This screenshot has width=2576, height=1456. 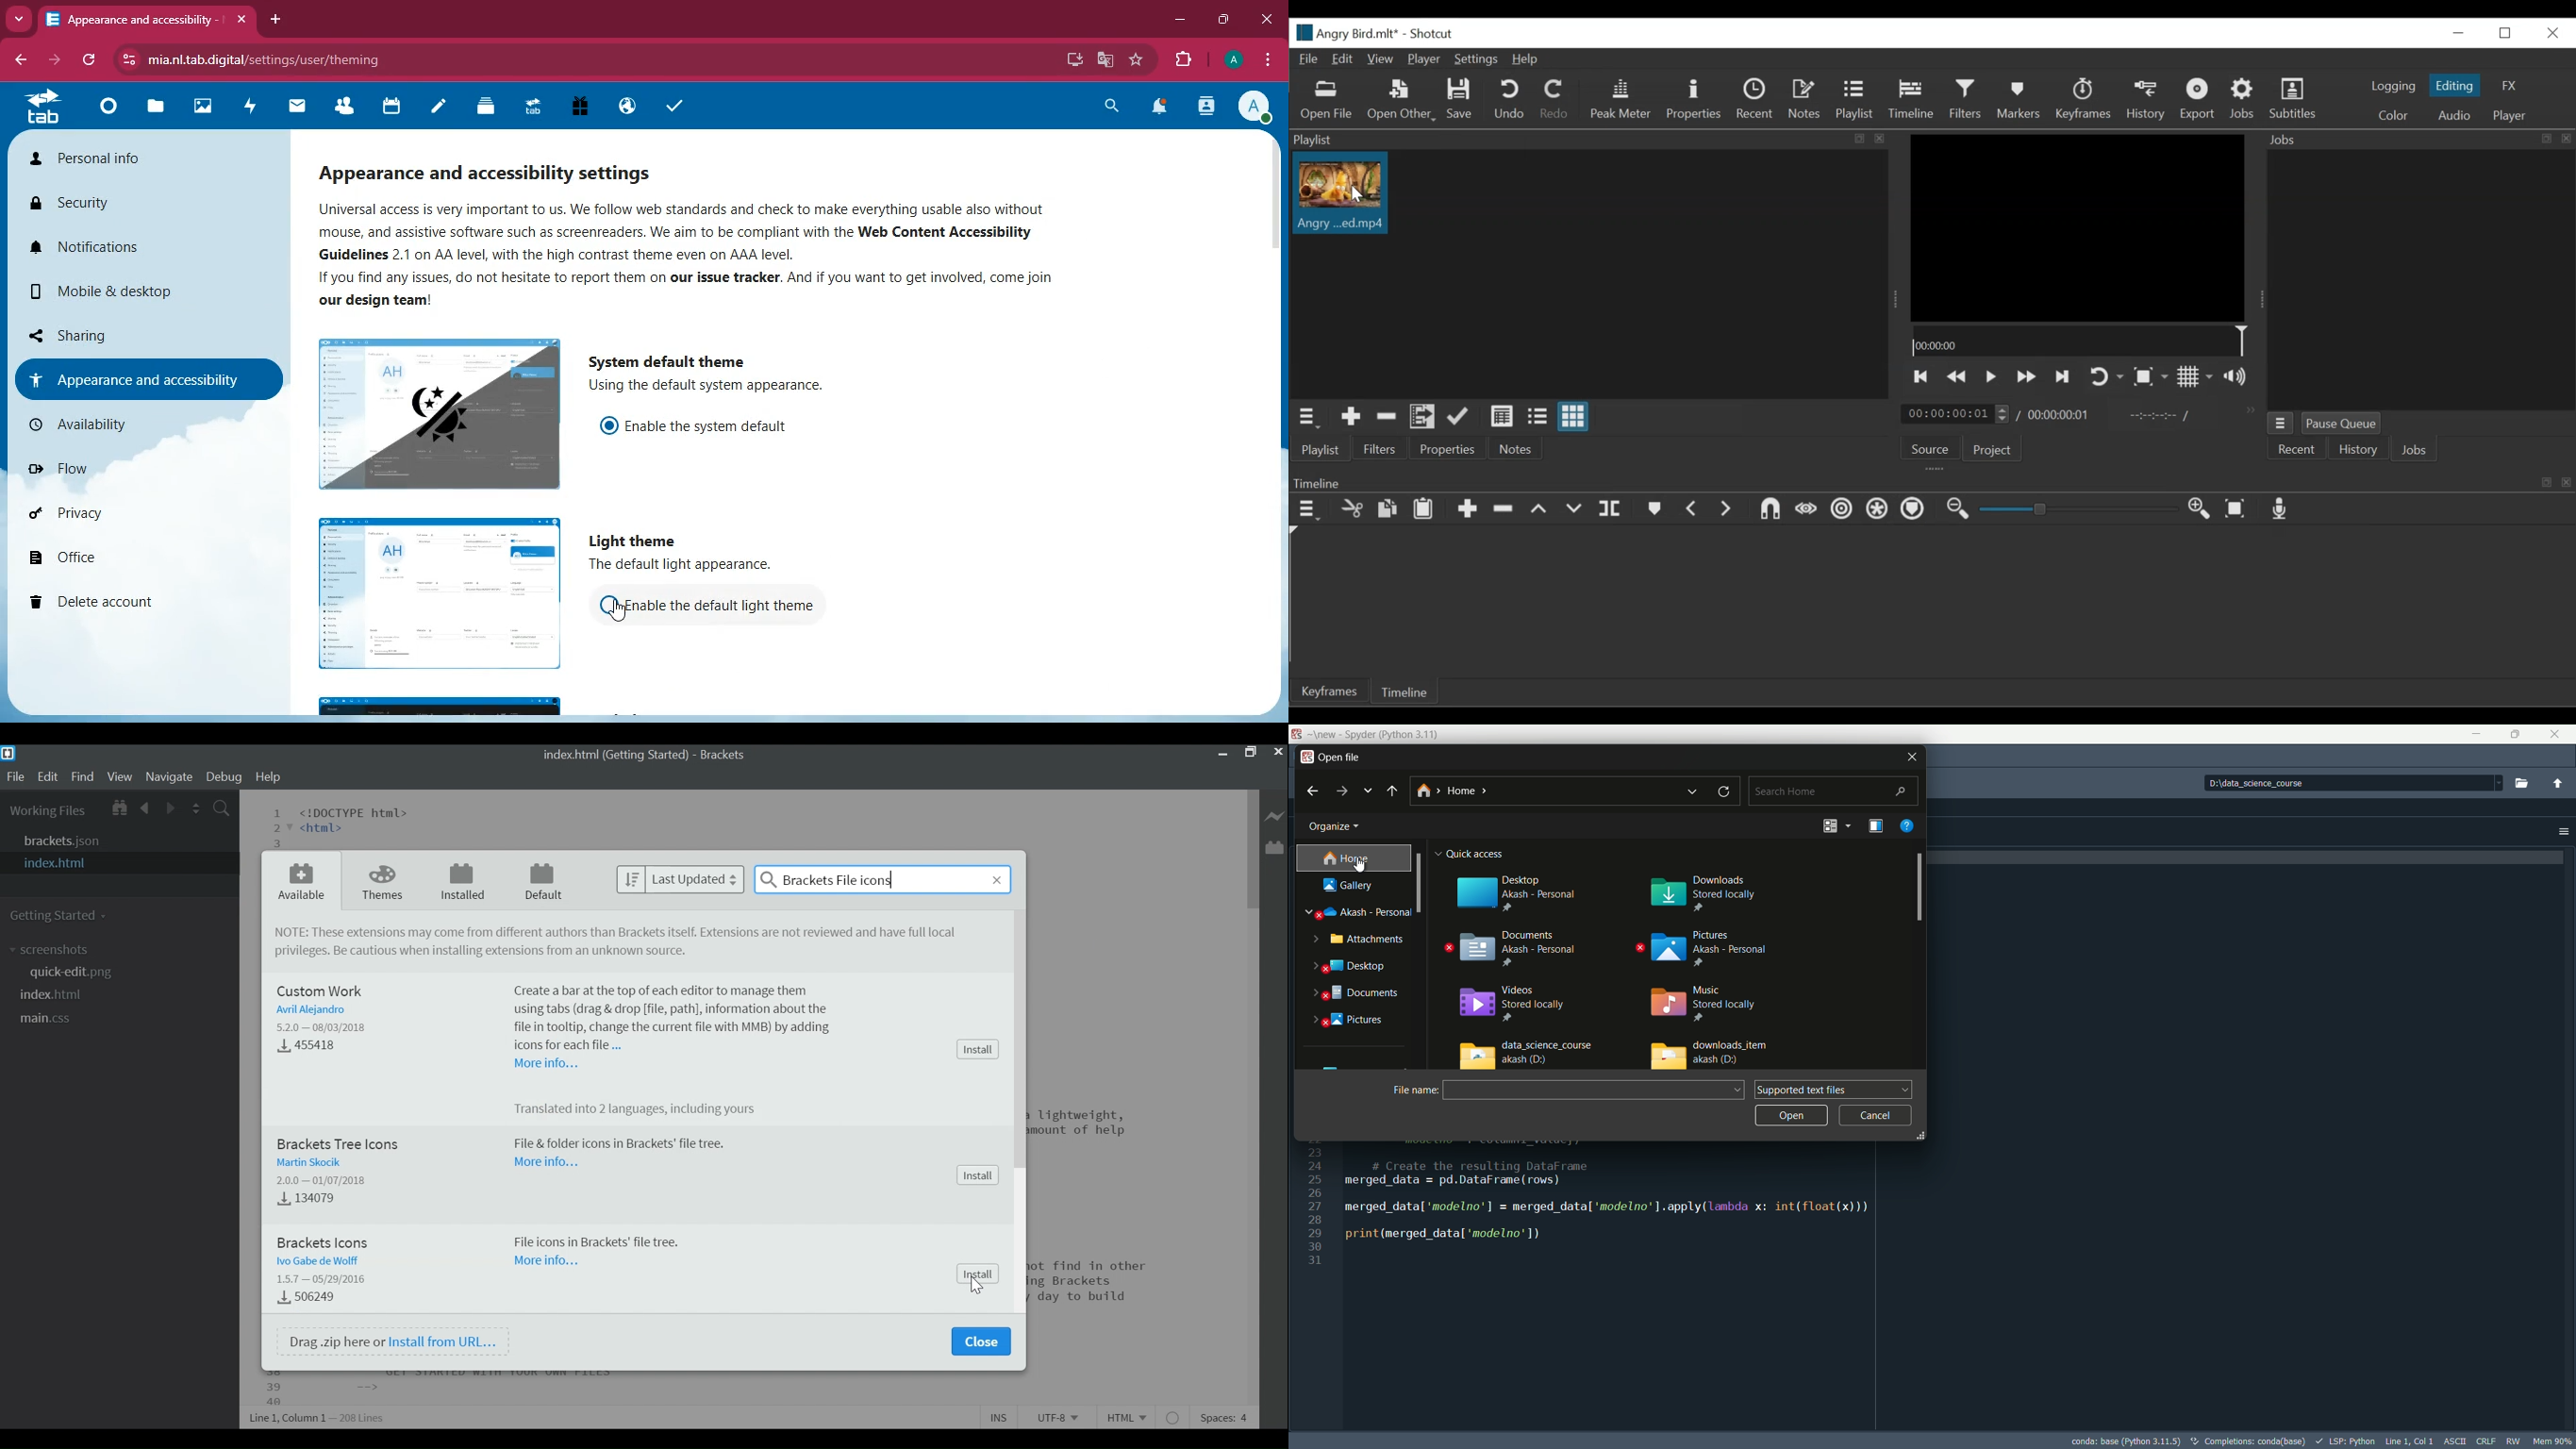 I want to click on more, so click(x=20, y=19).